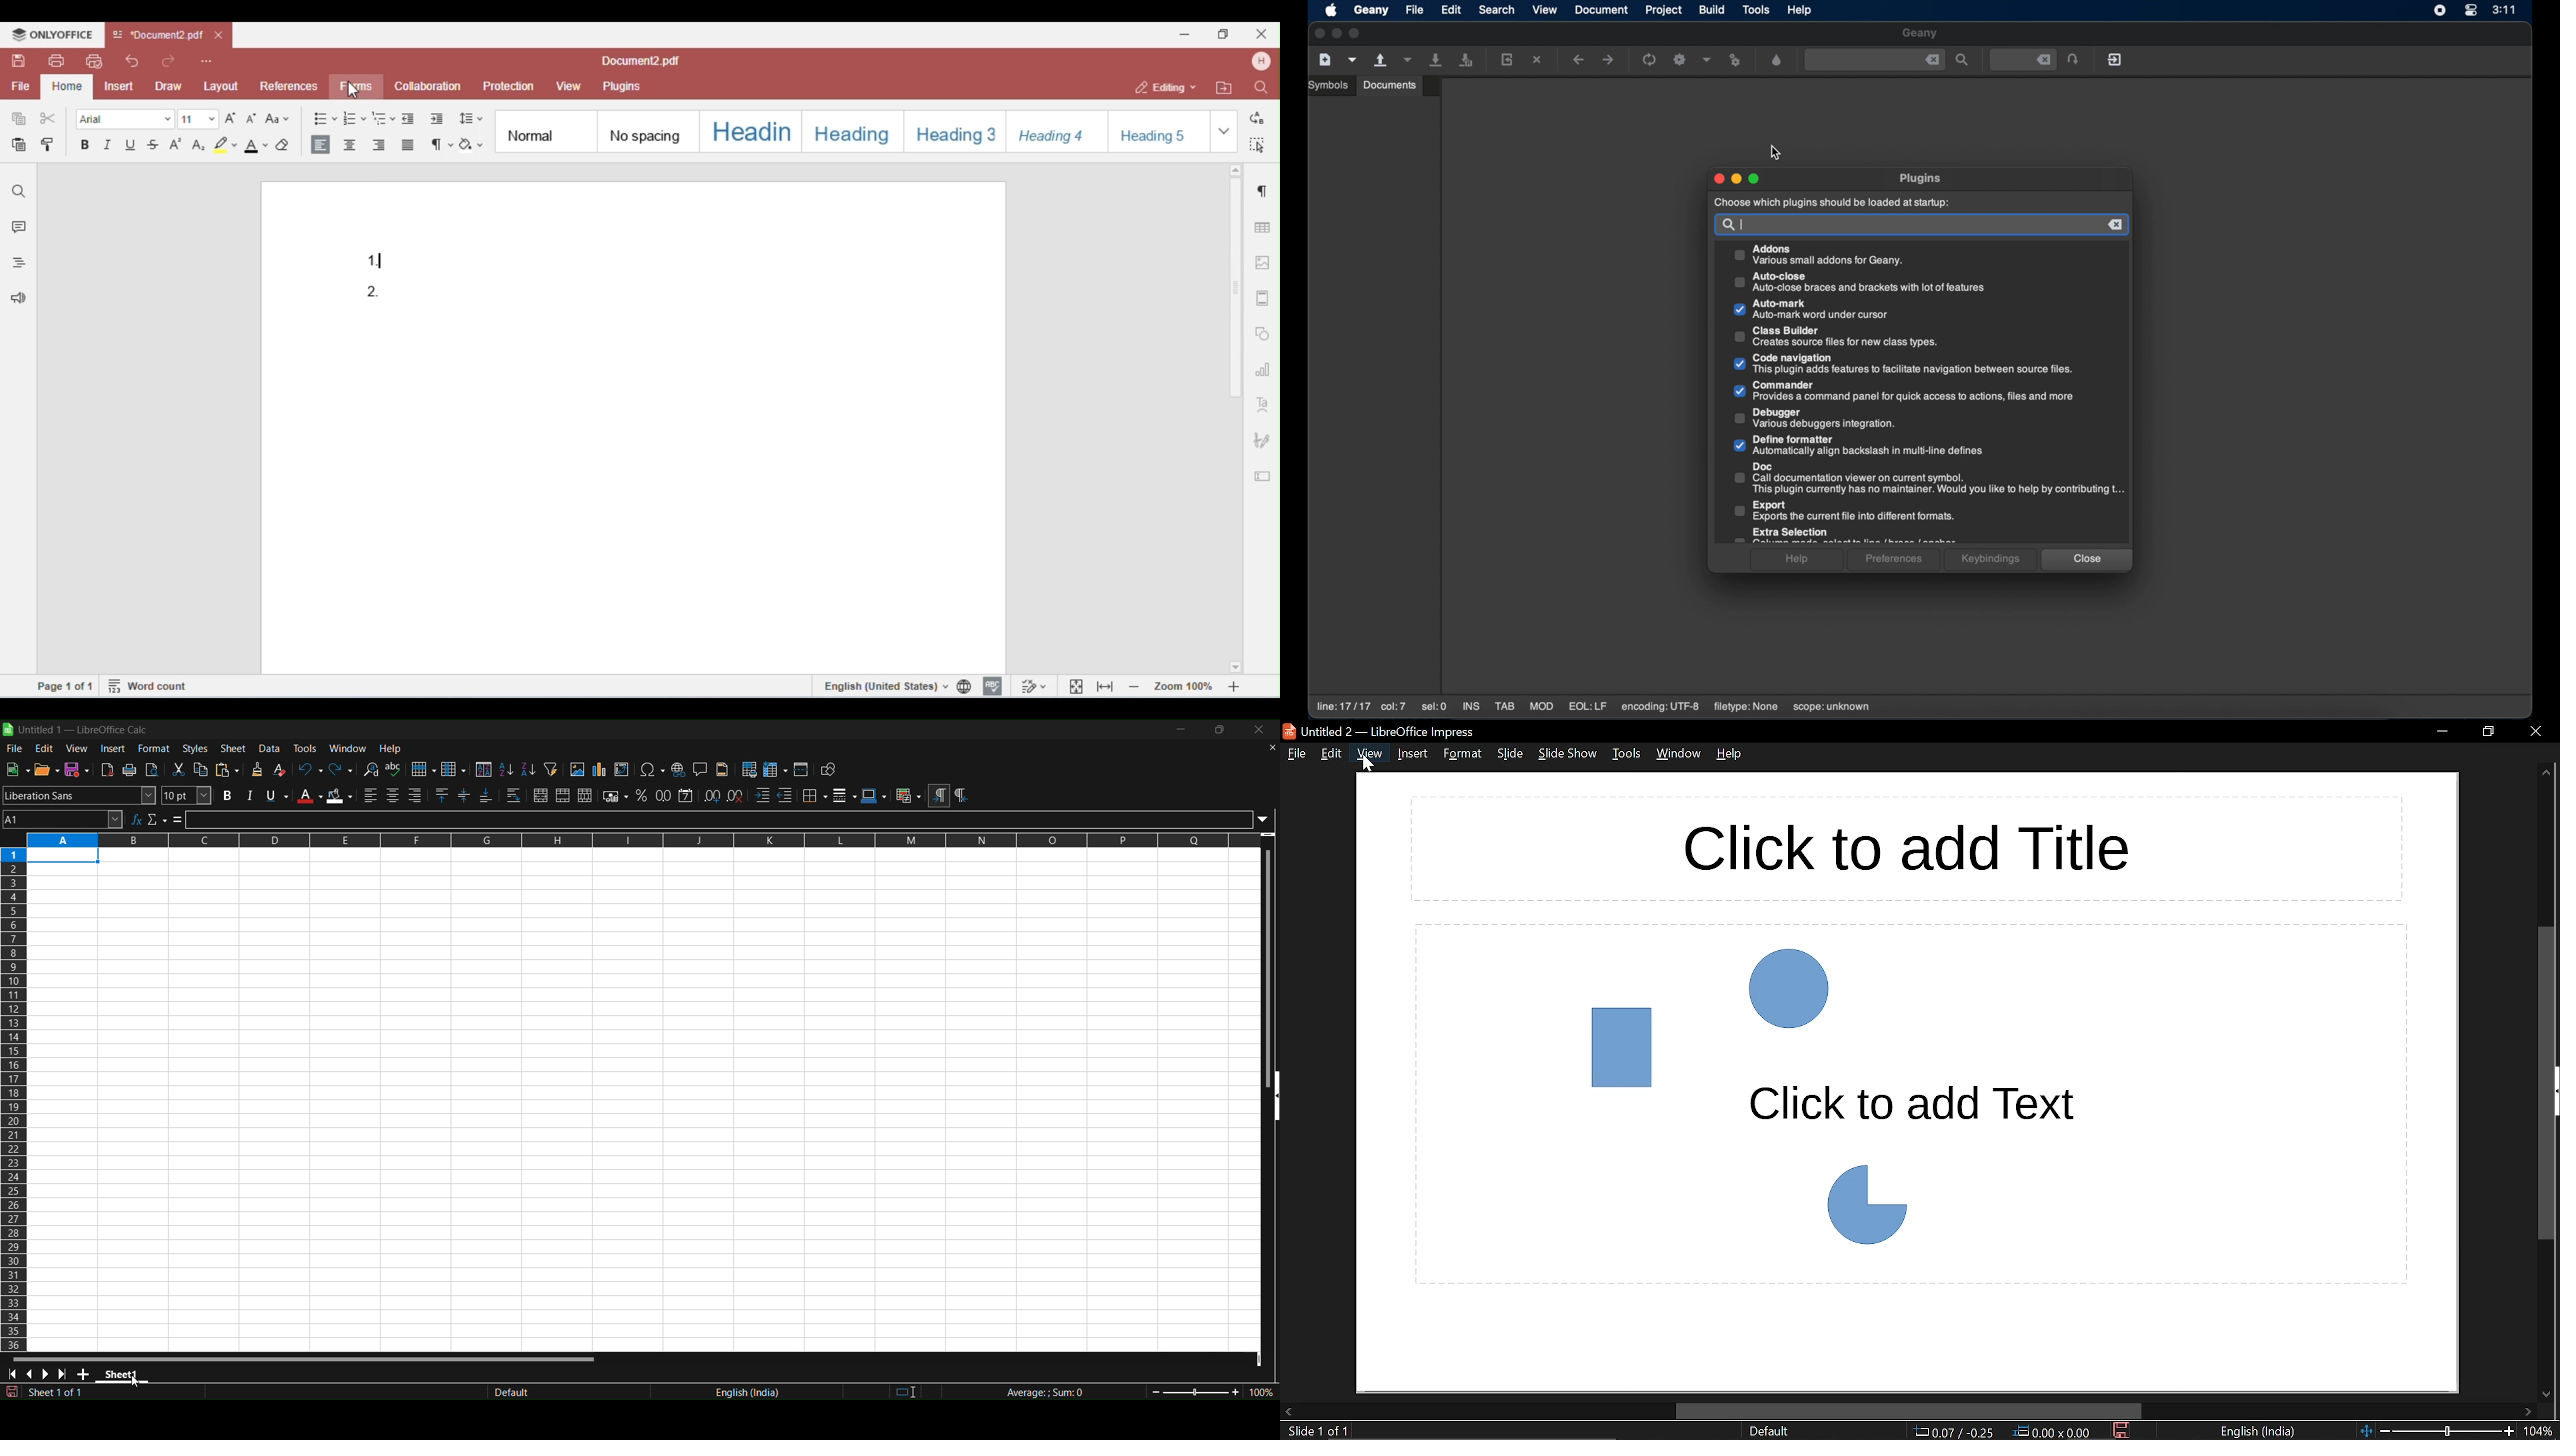  I want to click on open, so click(45, 769).